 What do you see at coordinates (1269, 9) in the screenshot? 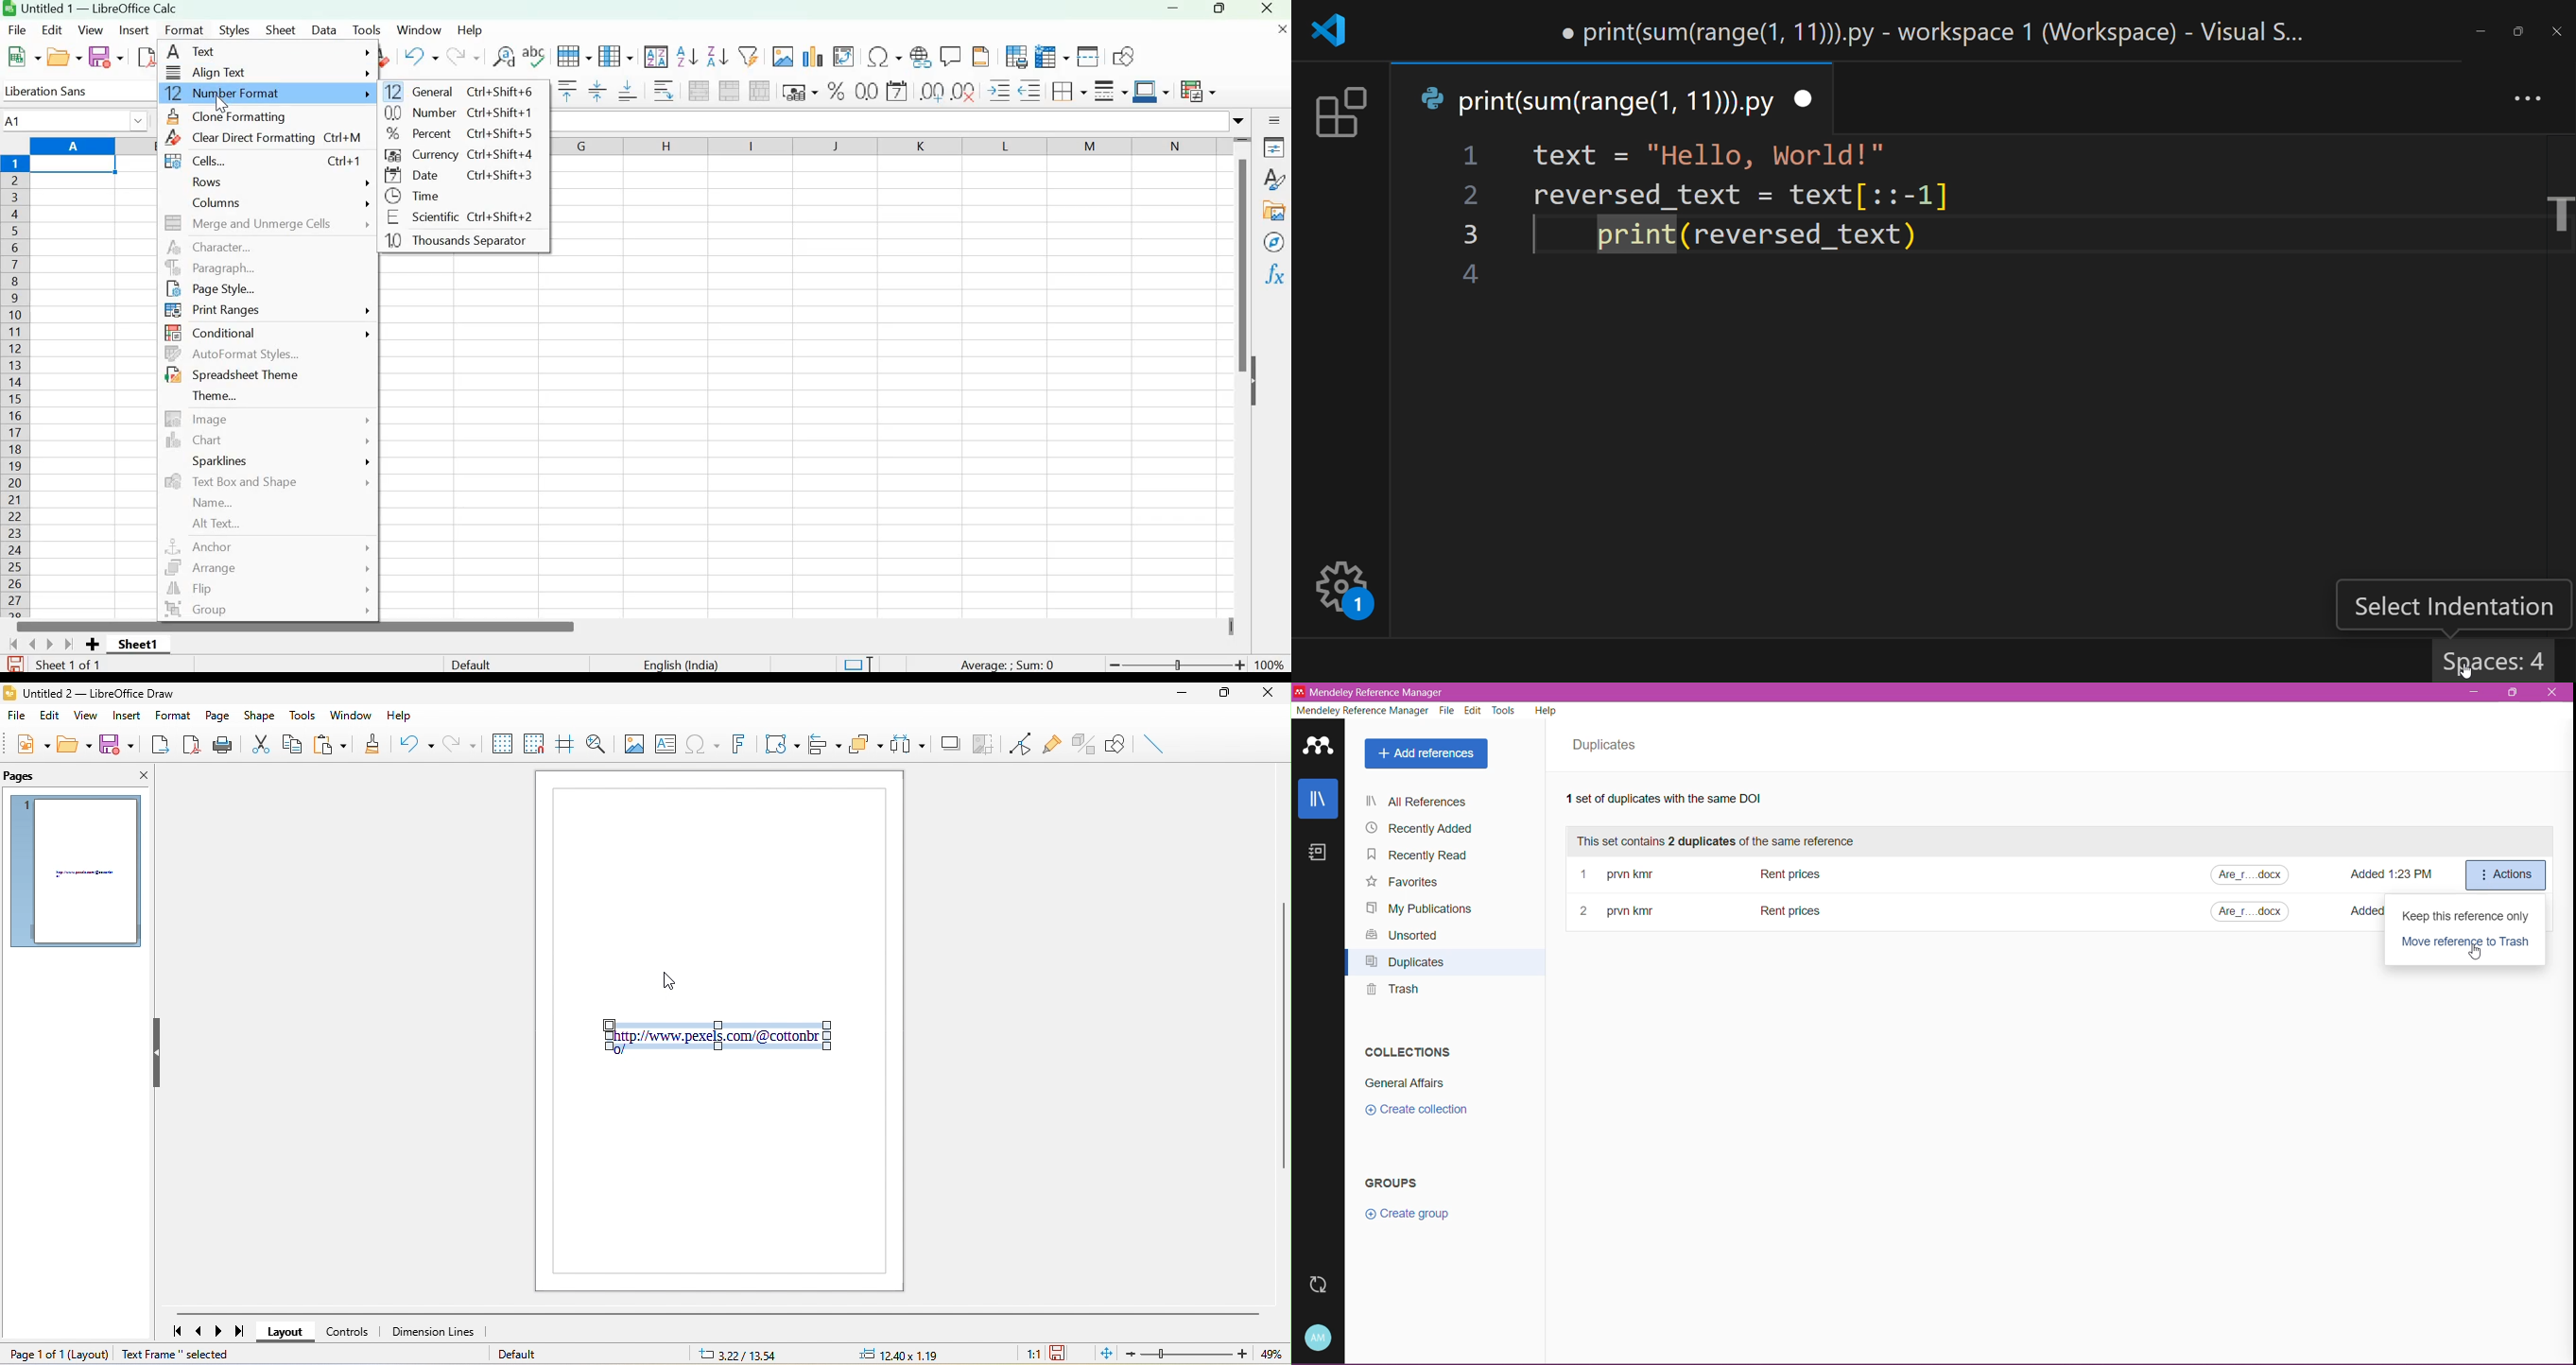
I see `Close` at bounding box center [1269, 9].